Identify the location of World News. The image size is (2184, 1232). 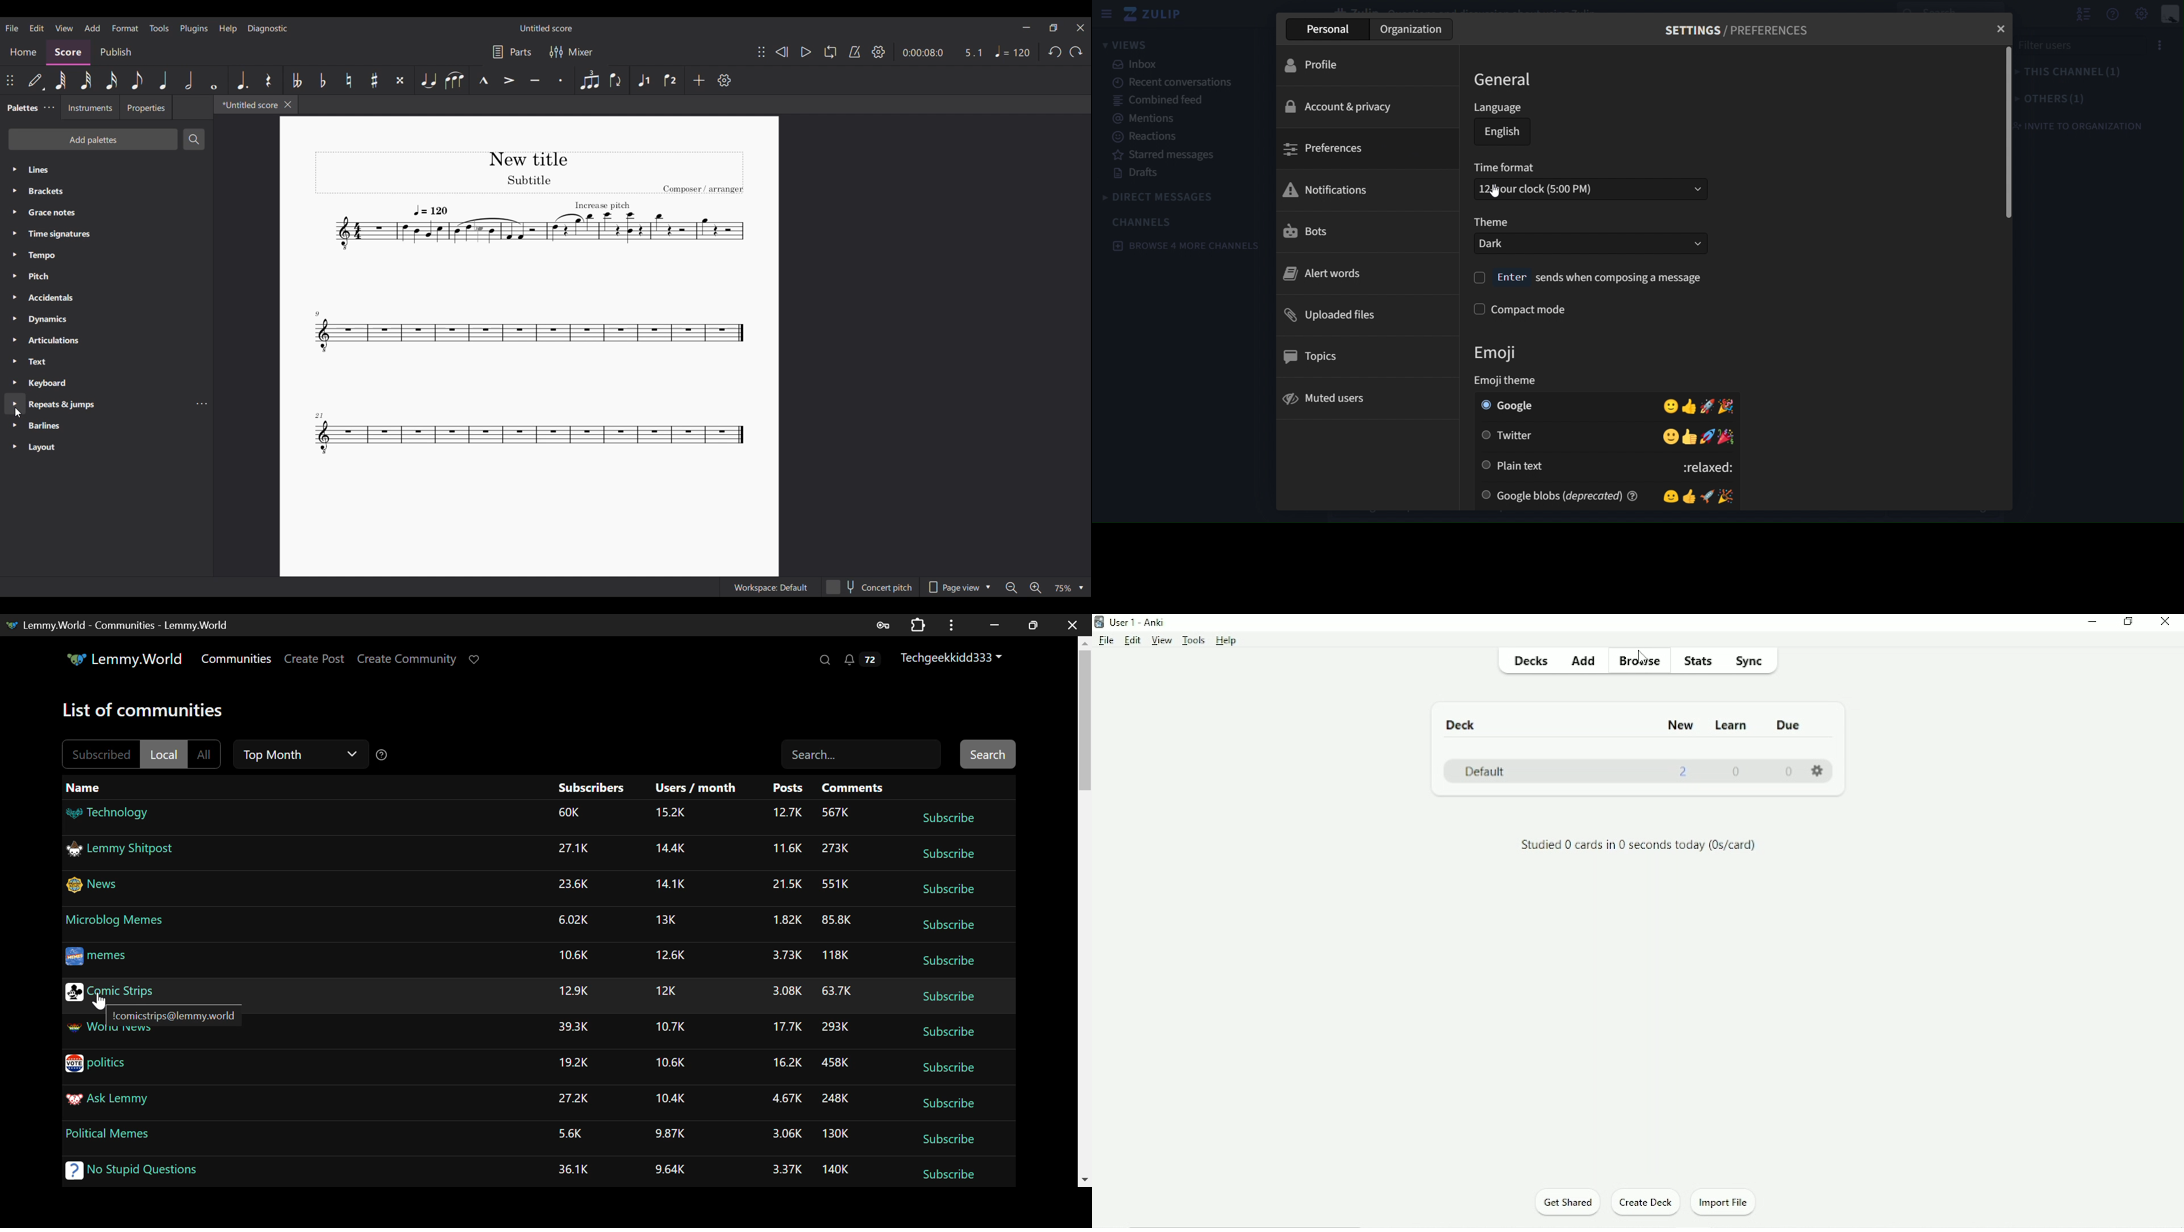
(108, 1033).